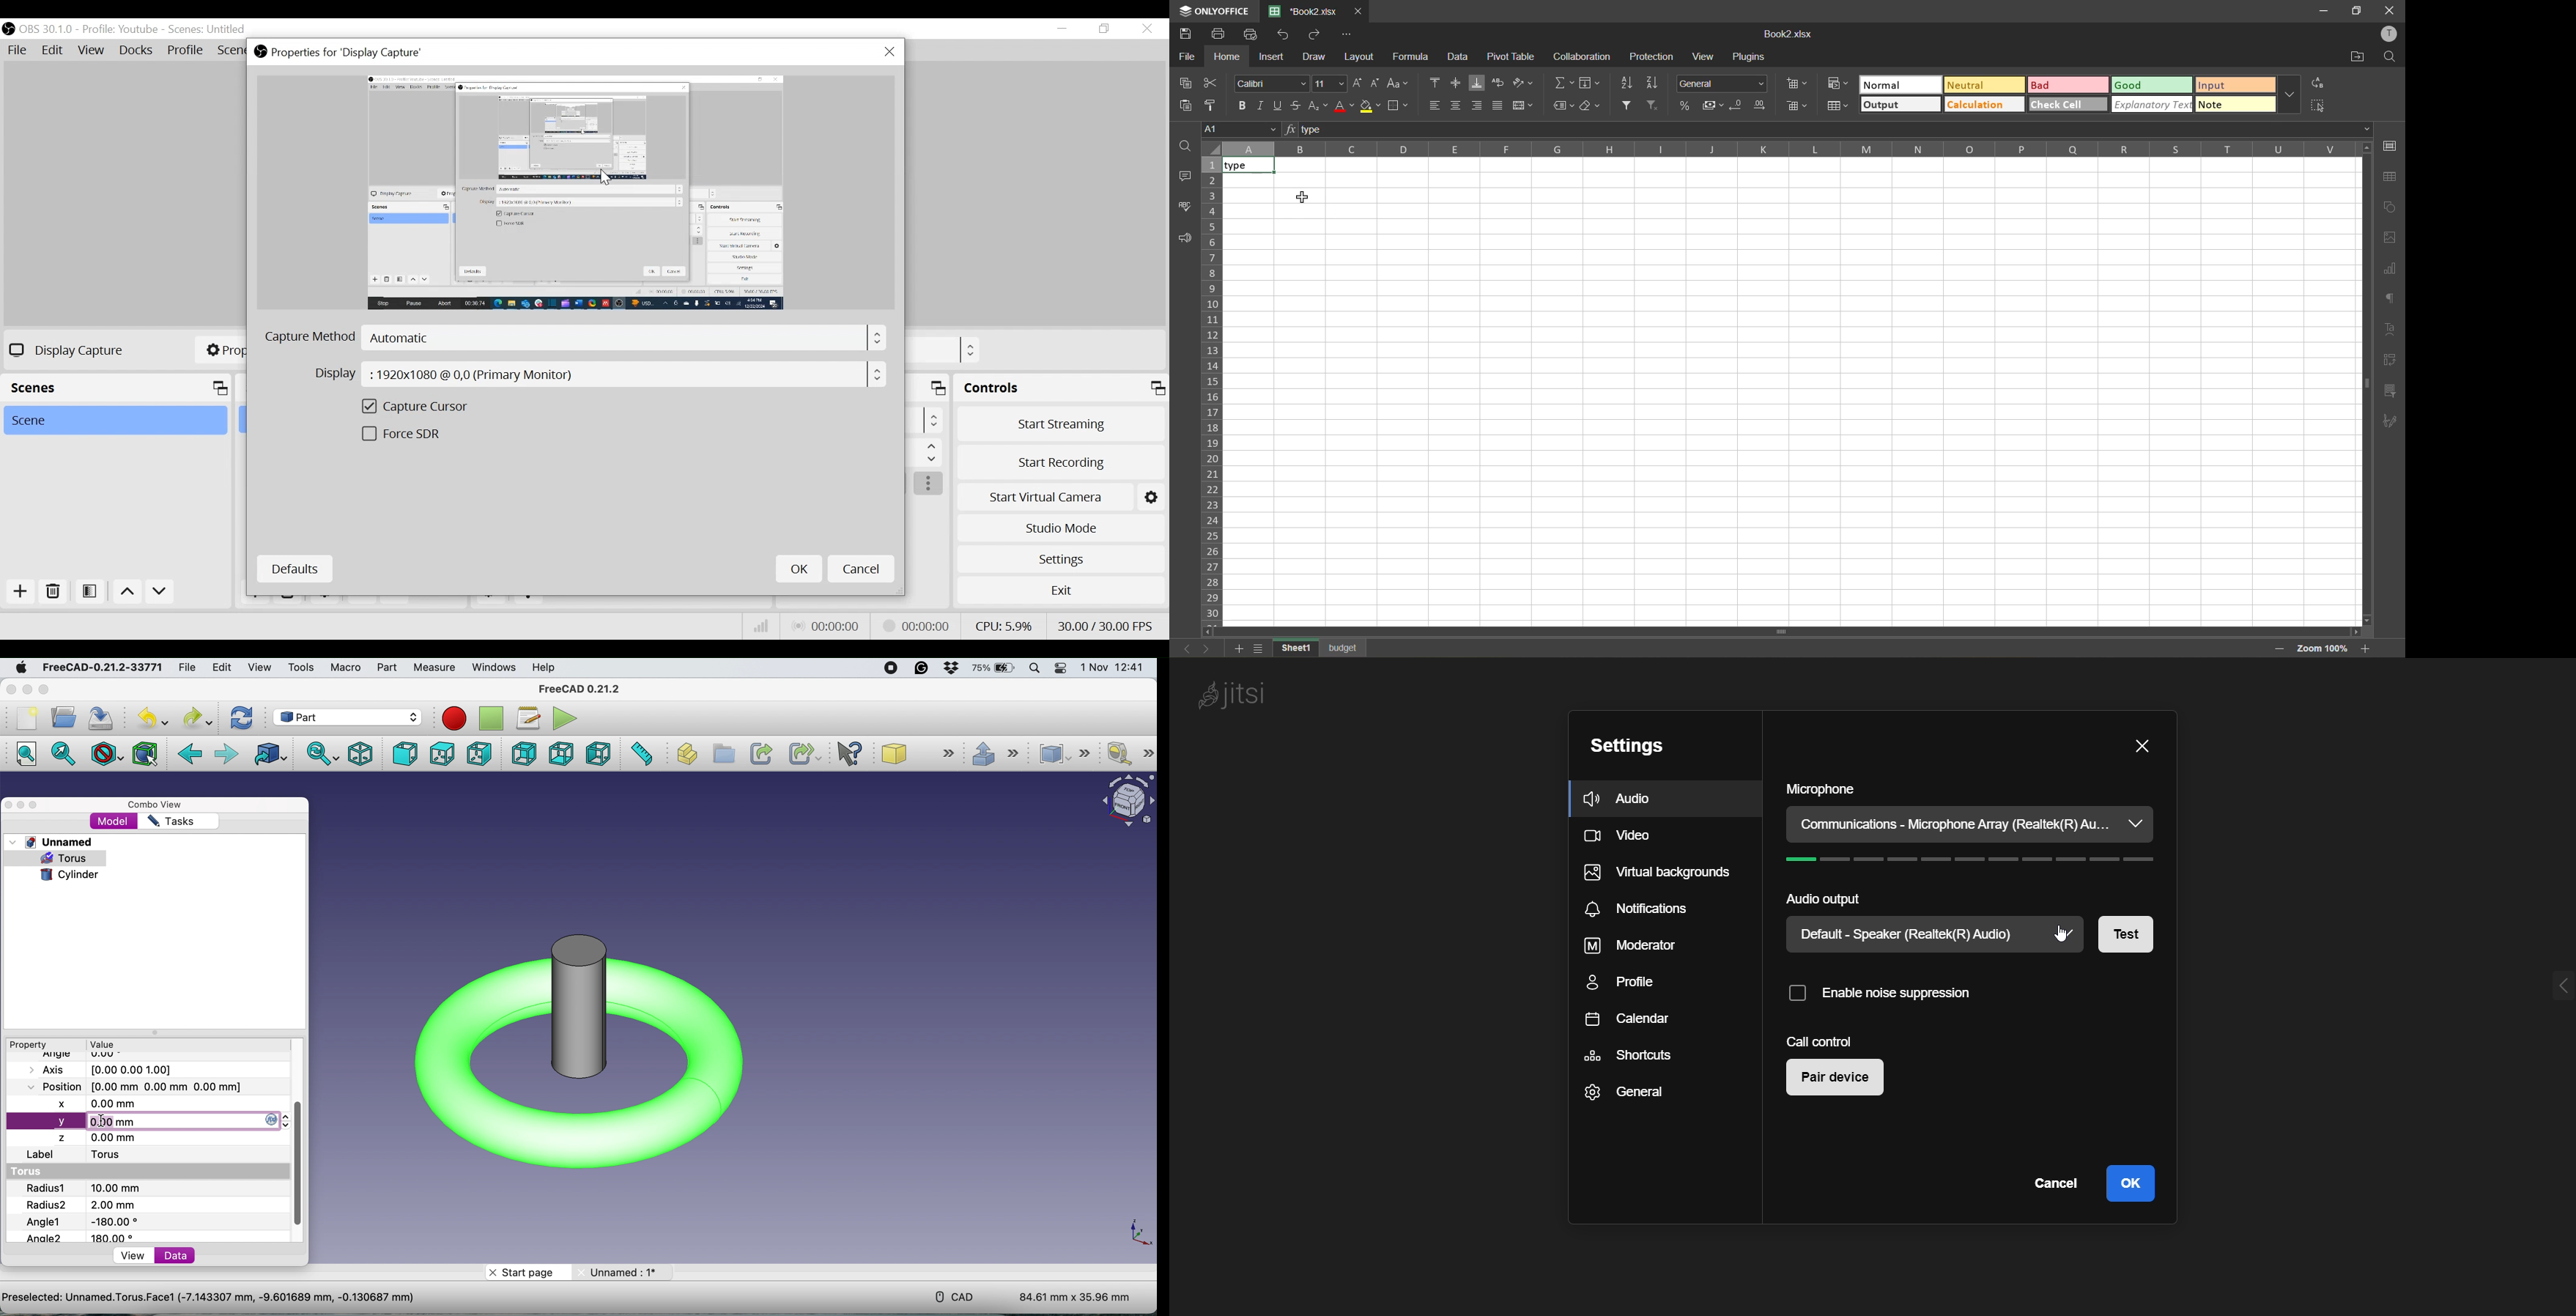 Image resolution: width=2576 pixels, height=1316 pixels. What do you see at coordinates (1398, 82) in the screenshot?
I see `change case` at bounding box center [1398, 82].